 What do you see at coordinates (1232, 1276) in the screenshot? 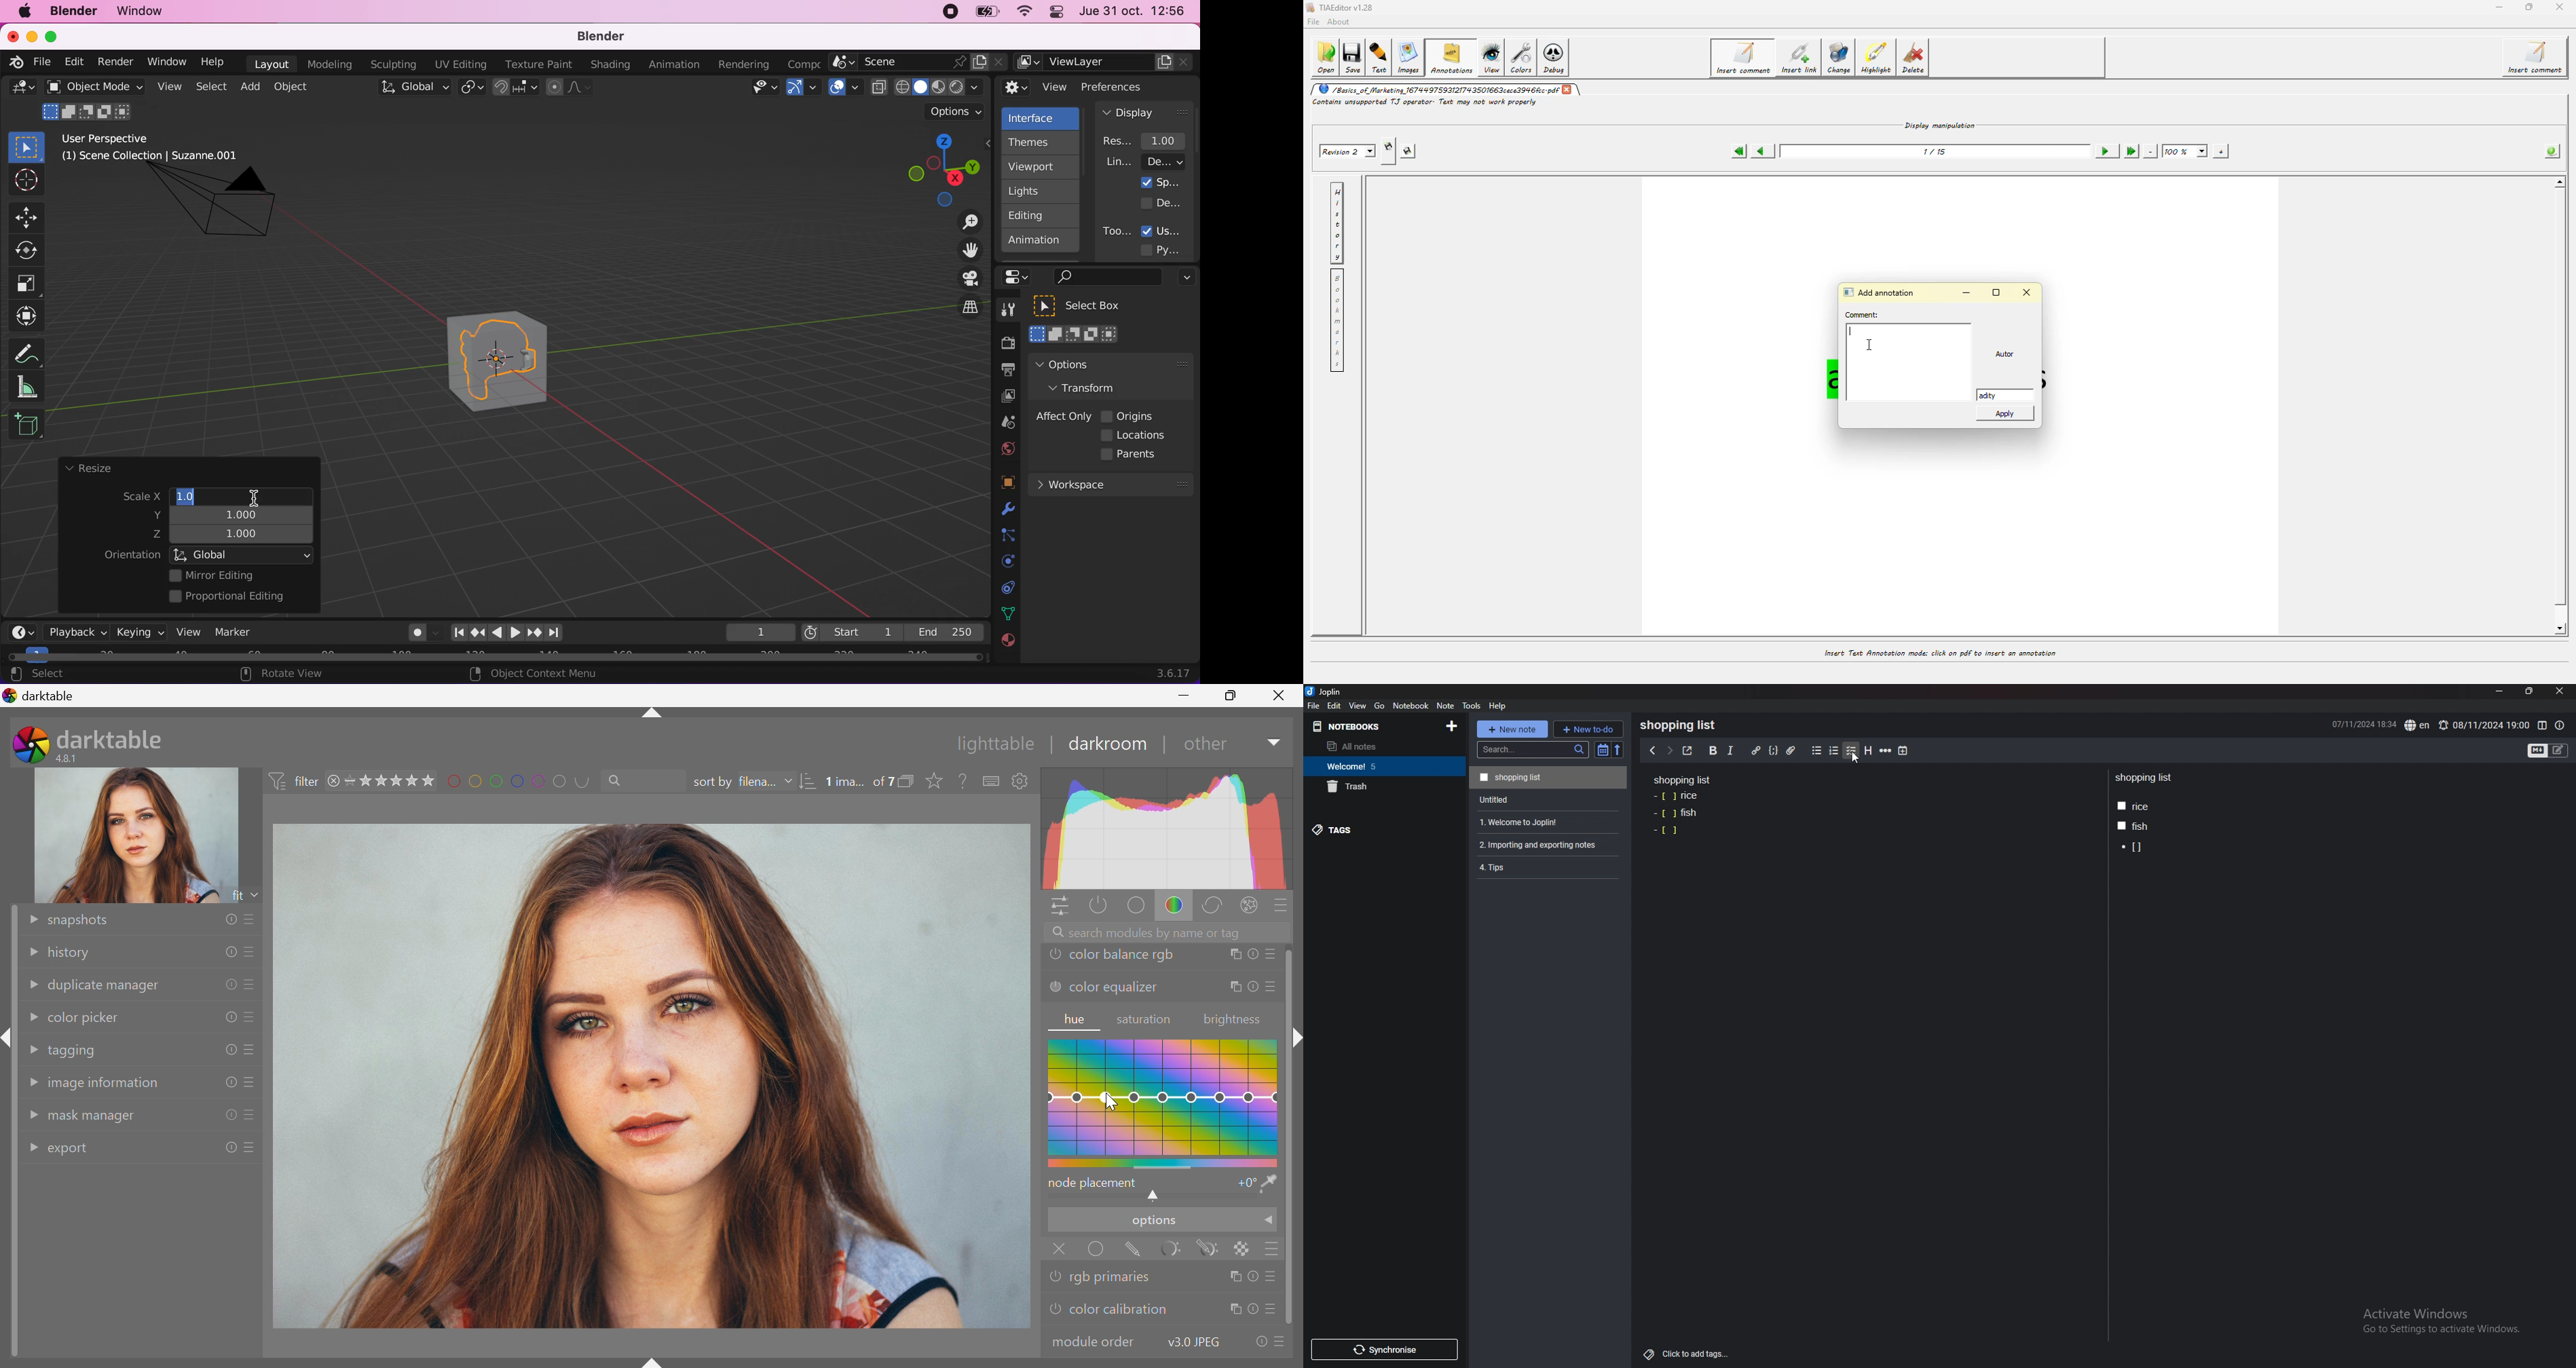
I see `multiple instance actions` at bounding box center [1232, 1276].